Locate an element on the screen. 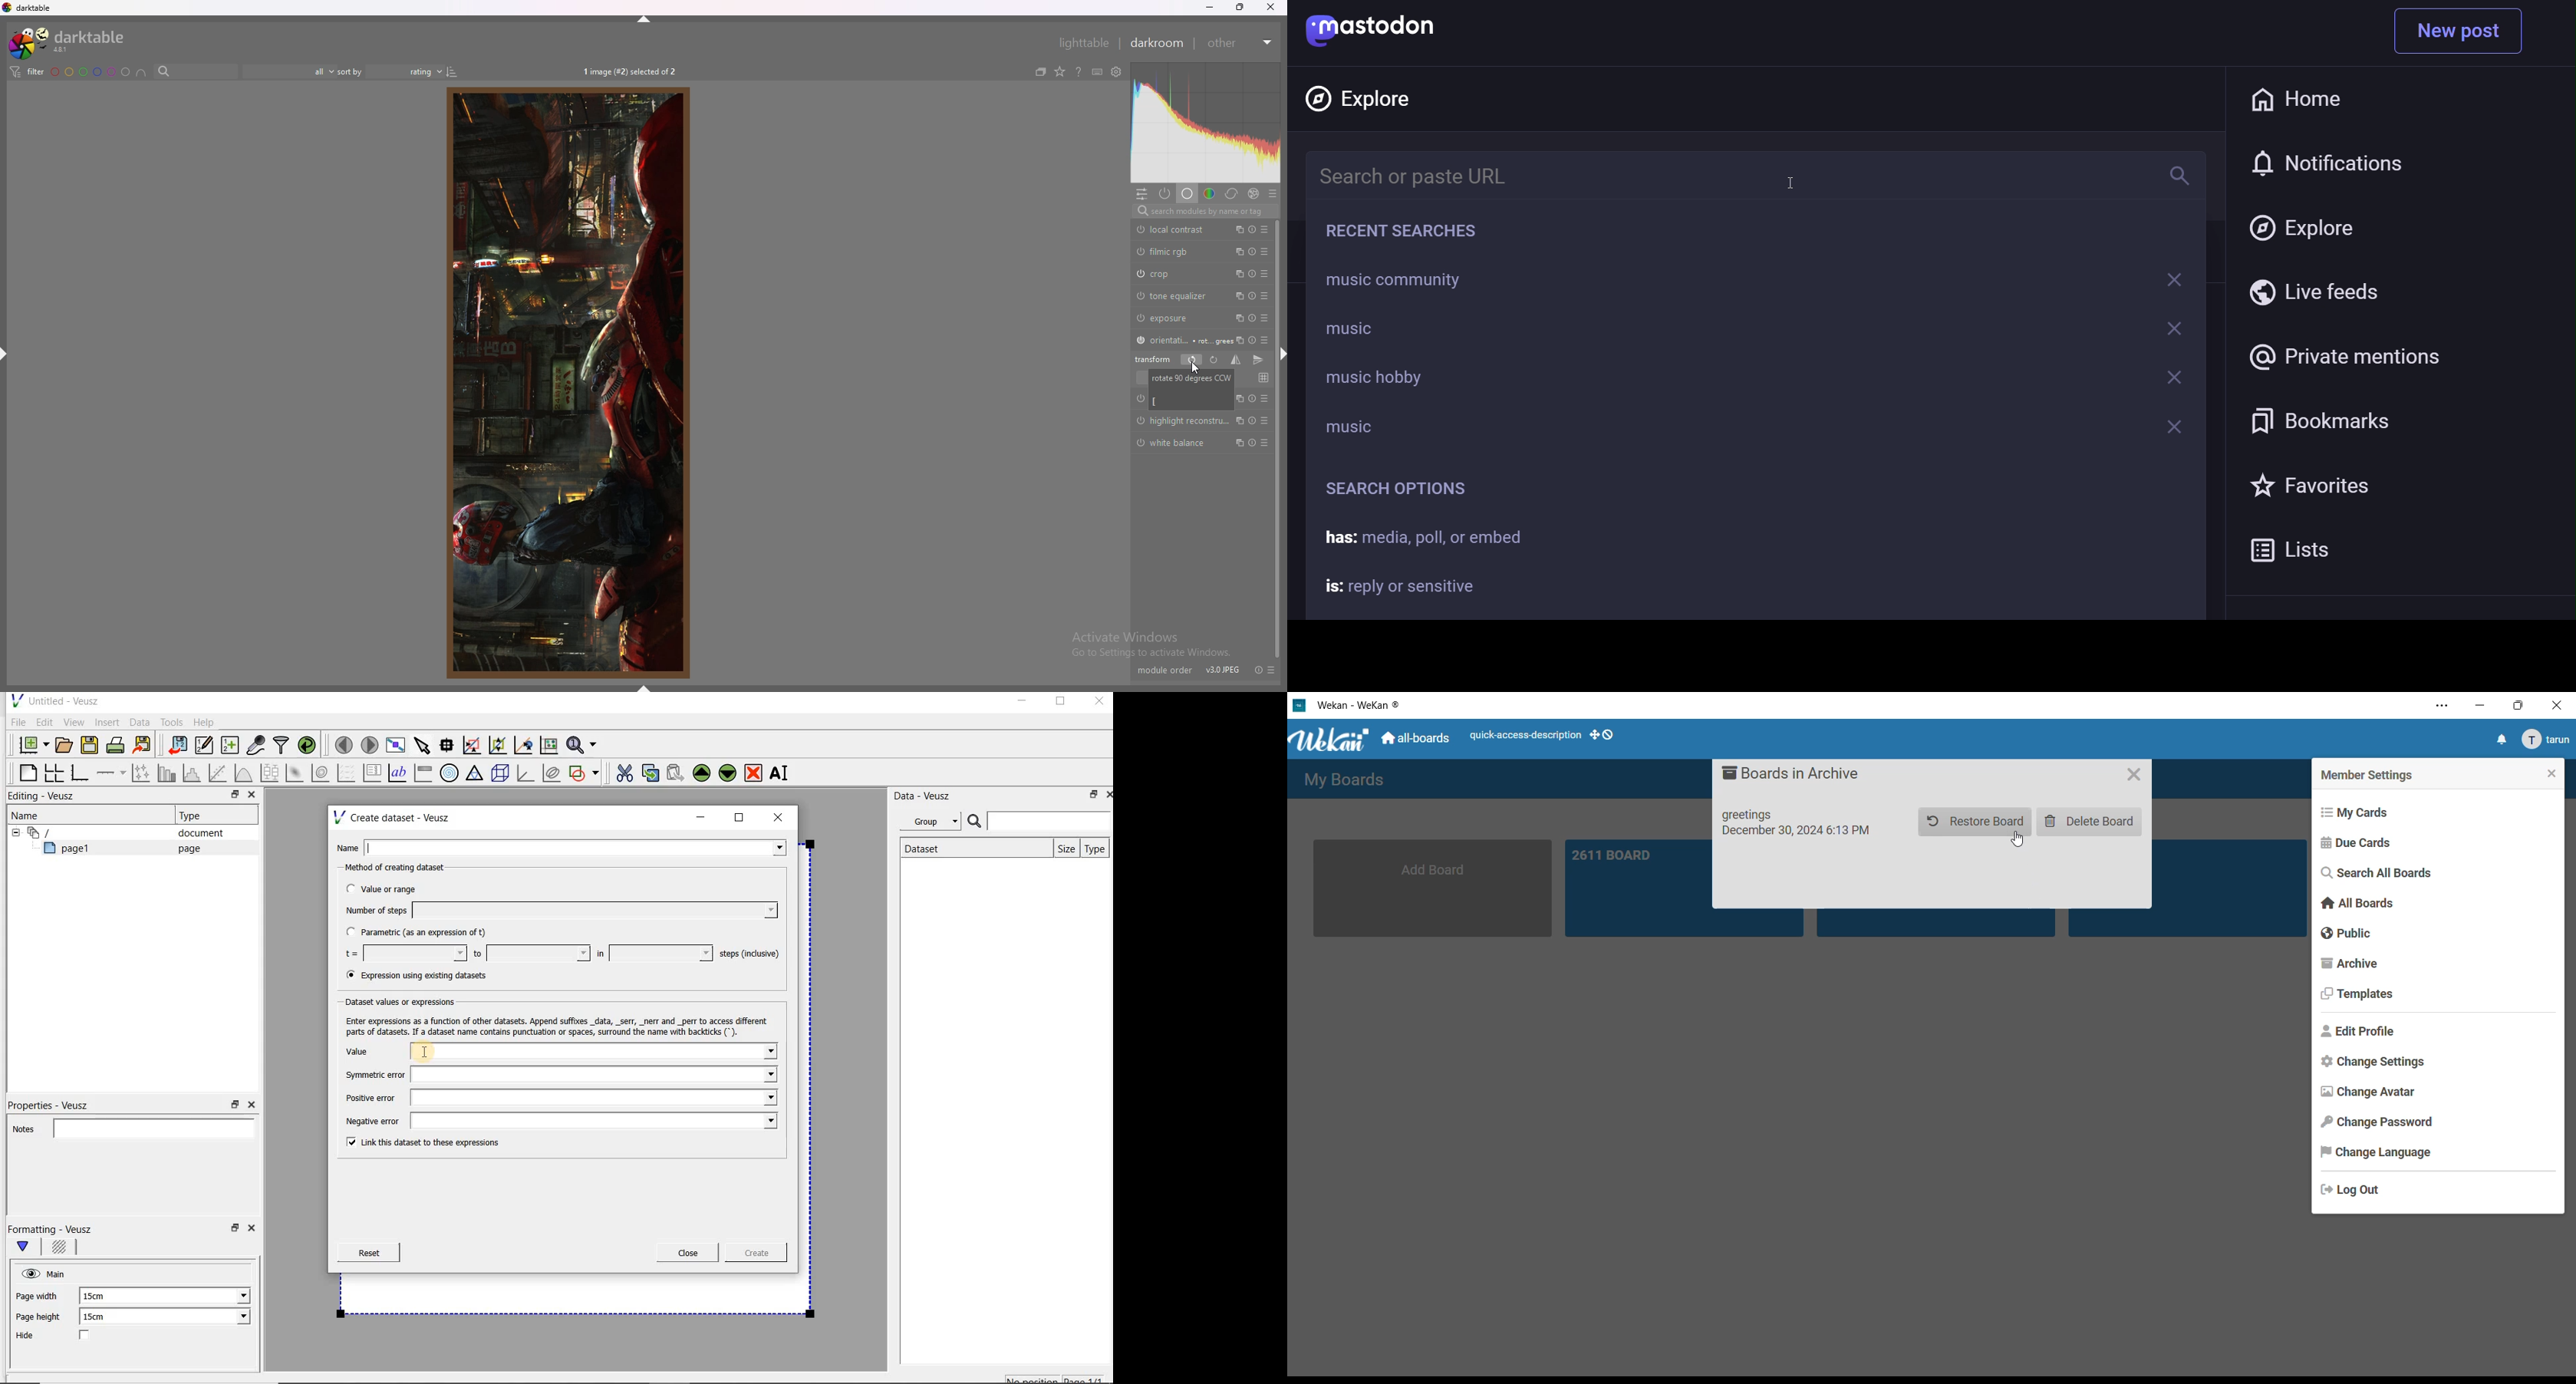 Image resolution: width=2576 pixels, height=1400 pixels. Type is located at coordinates (1096, 848).